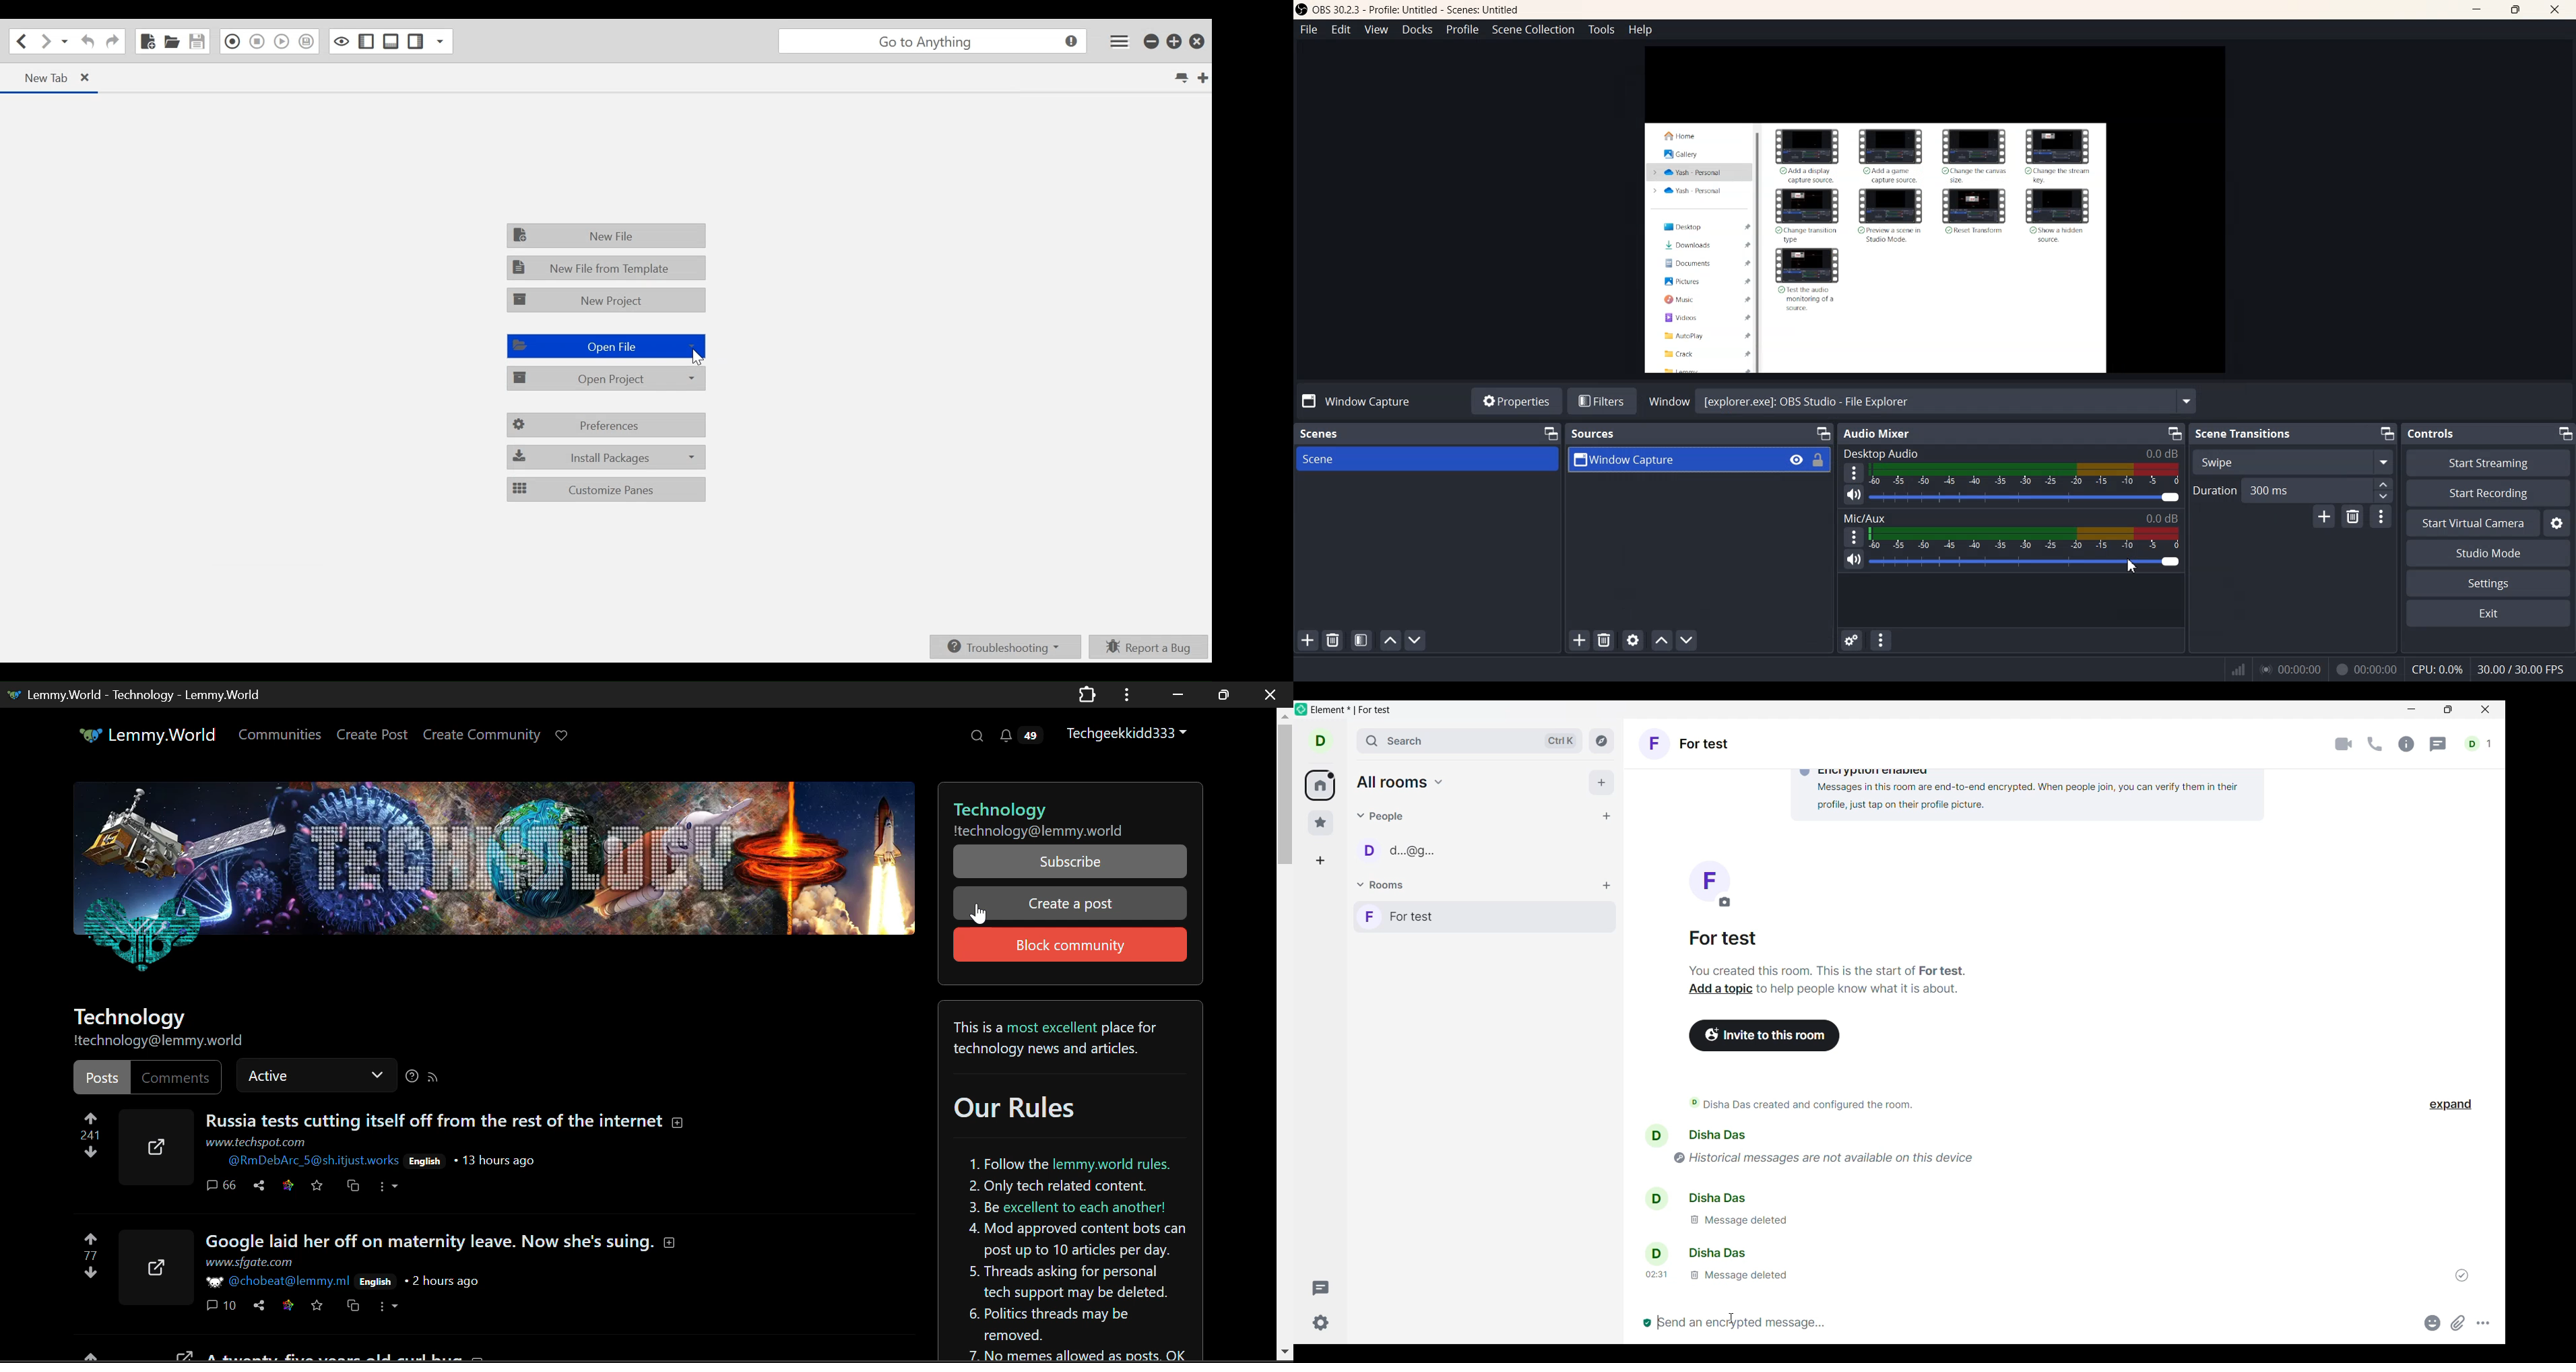 This screenshot has width=2576, height=1372. Describe the element at coordinates (1602, 30) in the screenshot. I see `Tools` at that location.